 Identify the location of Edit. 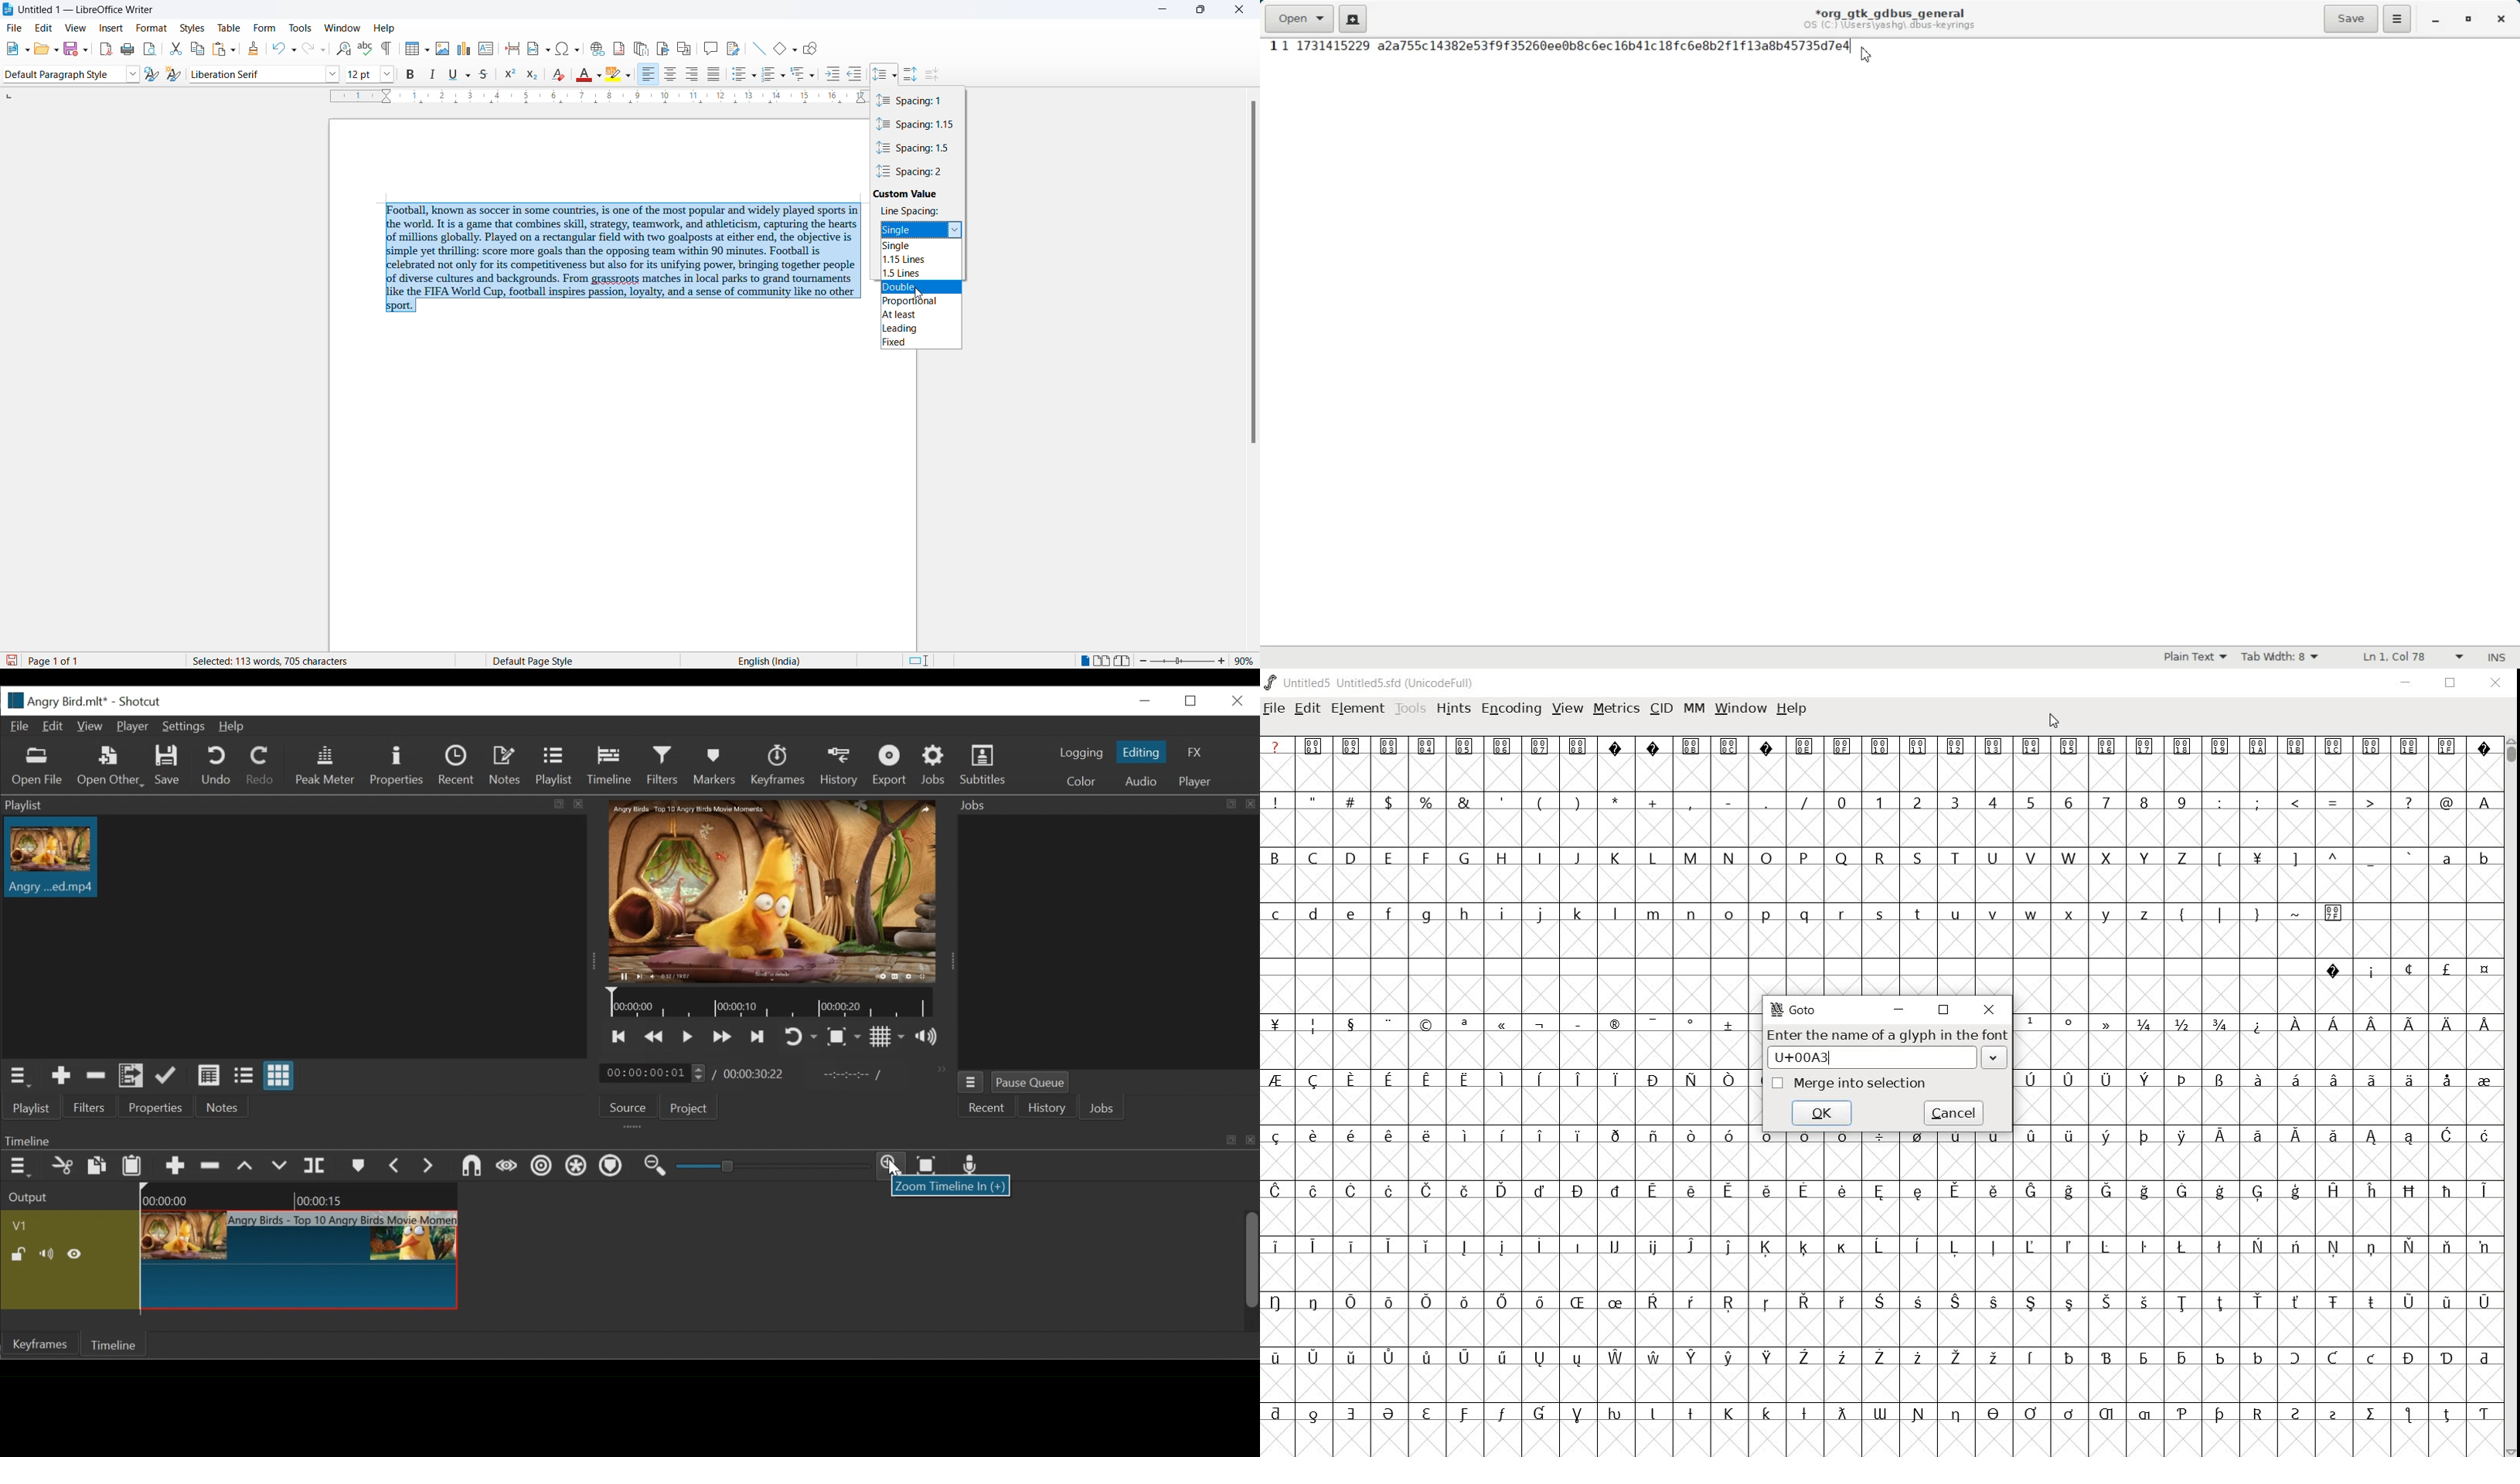
(54, 726).